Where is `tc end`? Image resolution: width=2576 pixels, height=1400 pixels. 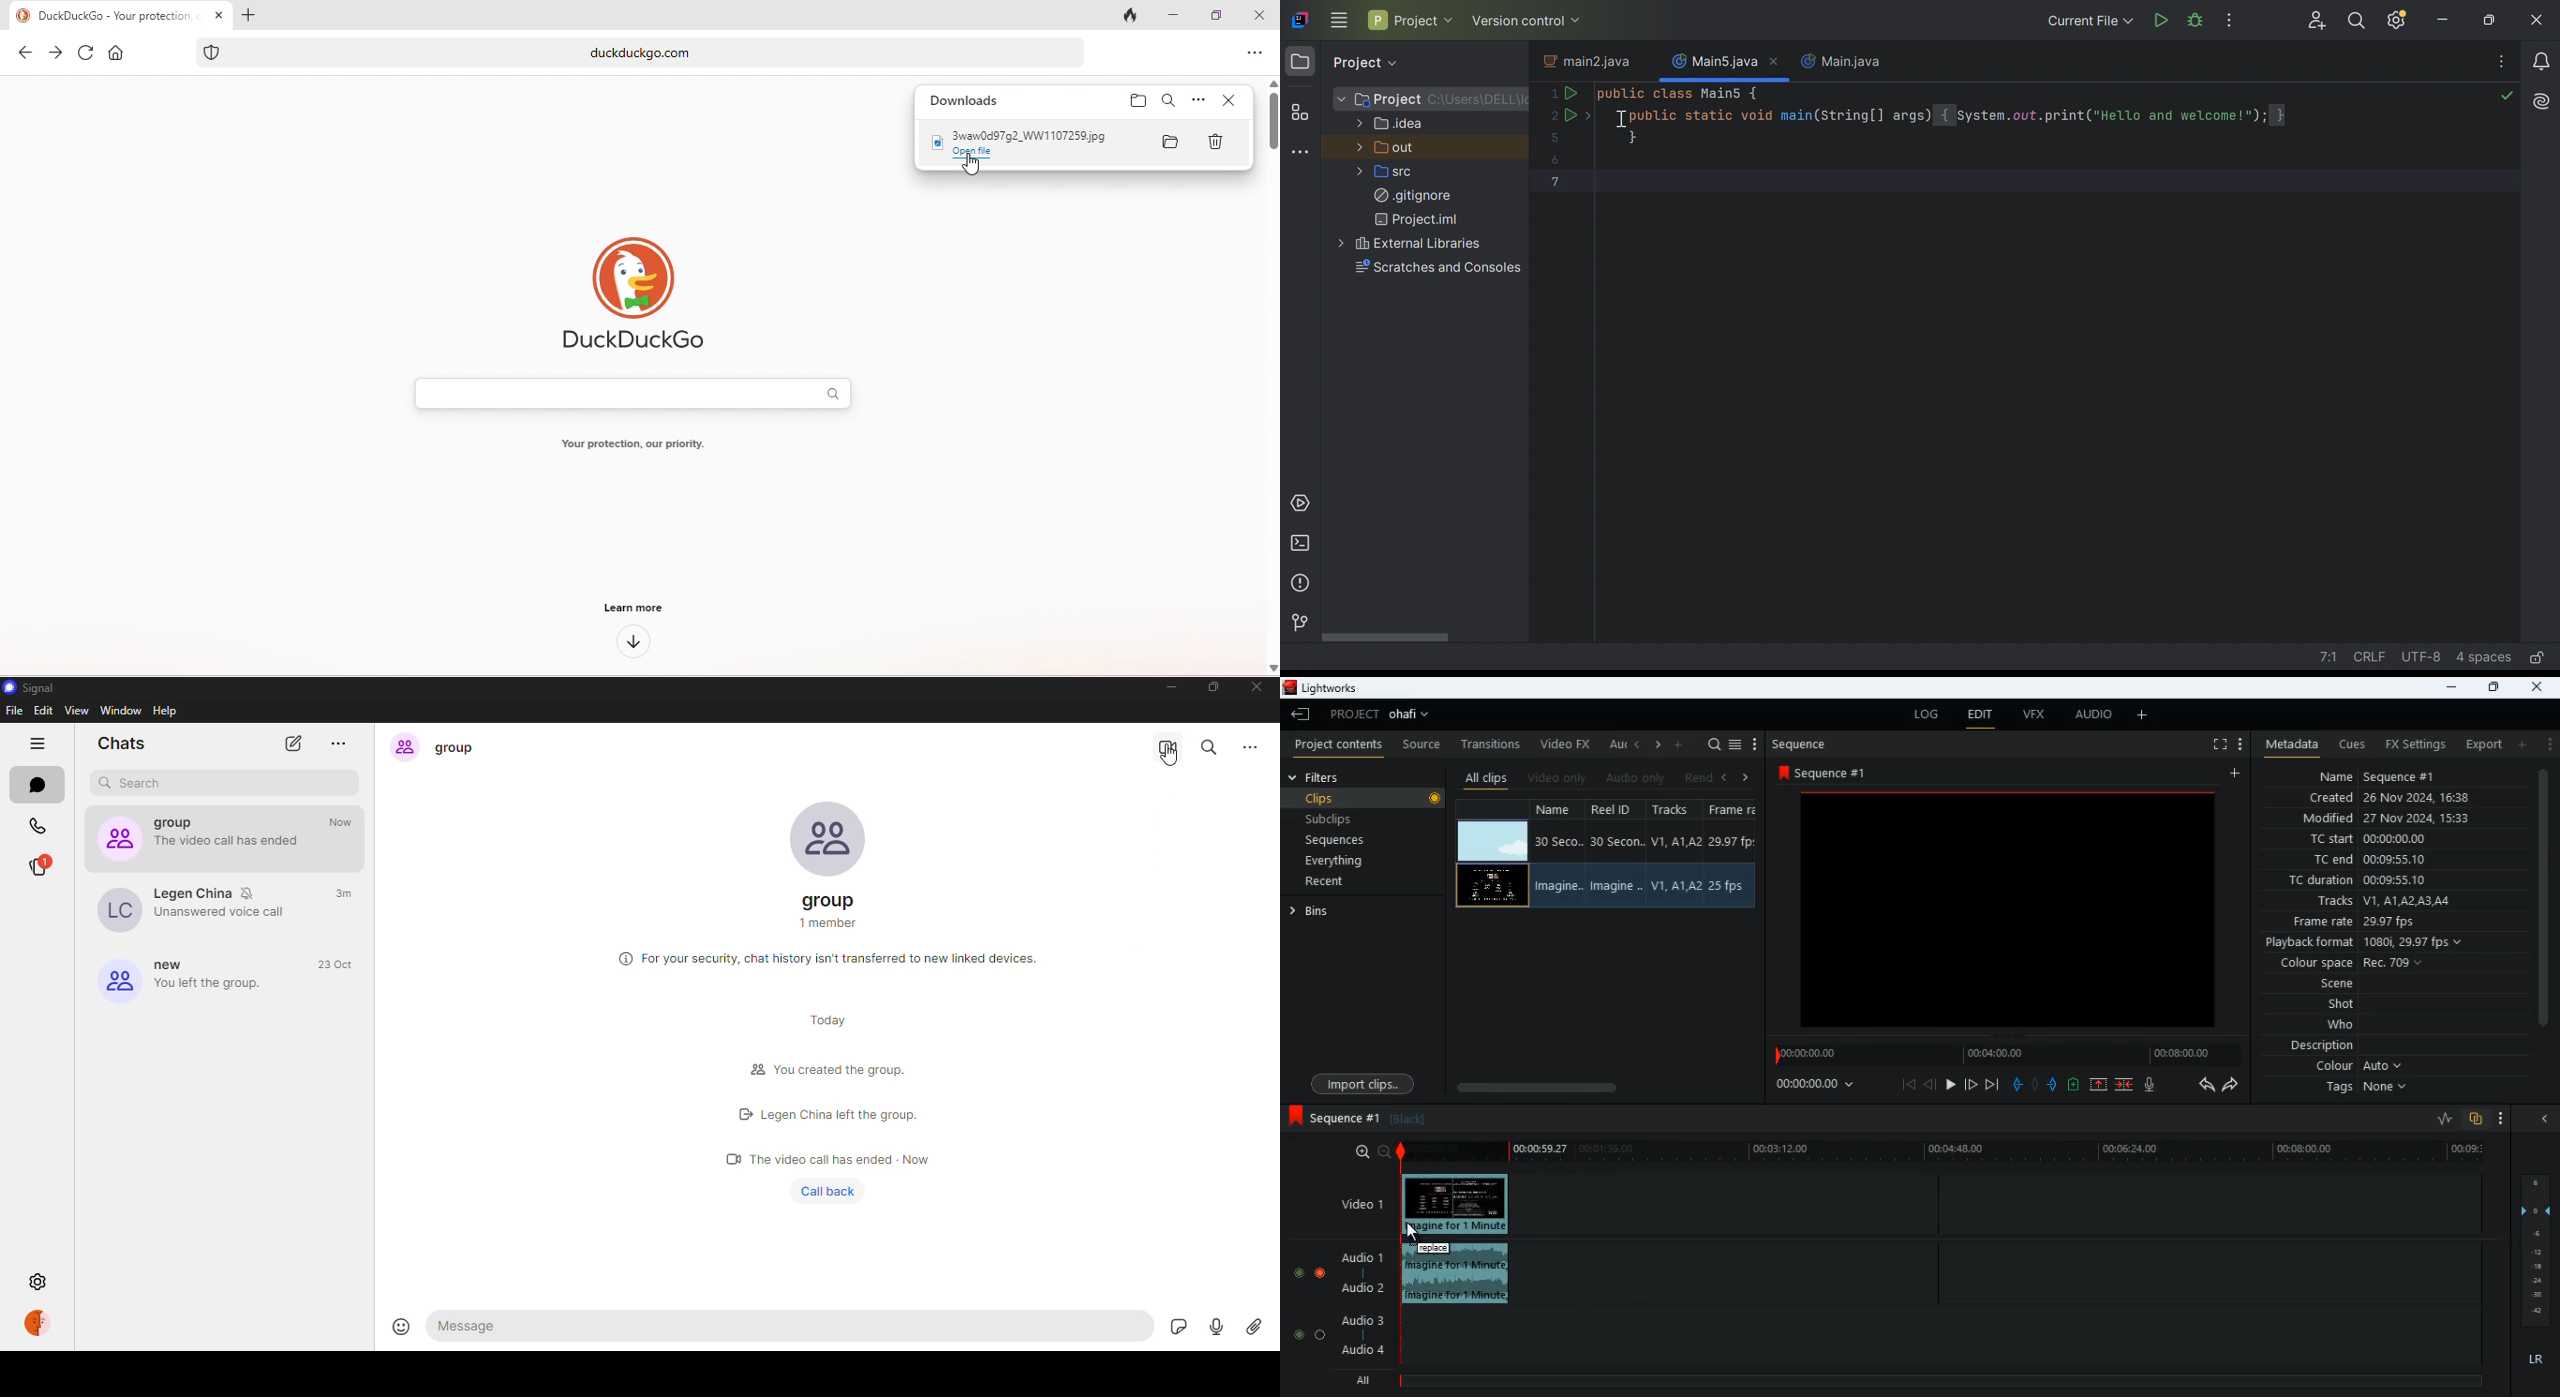
tc end is located at coordinates (2376, 860).